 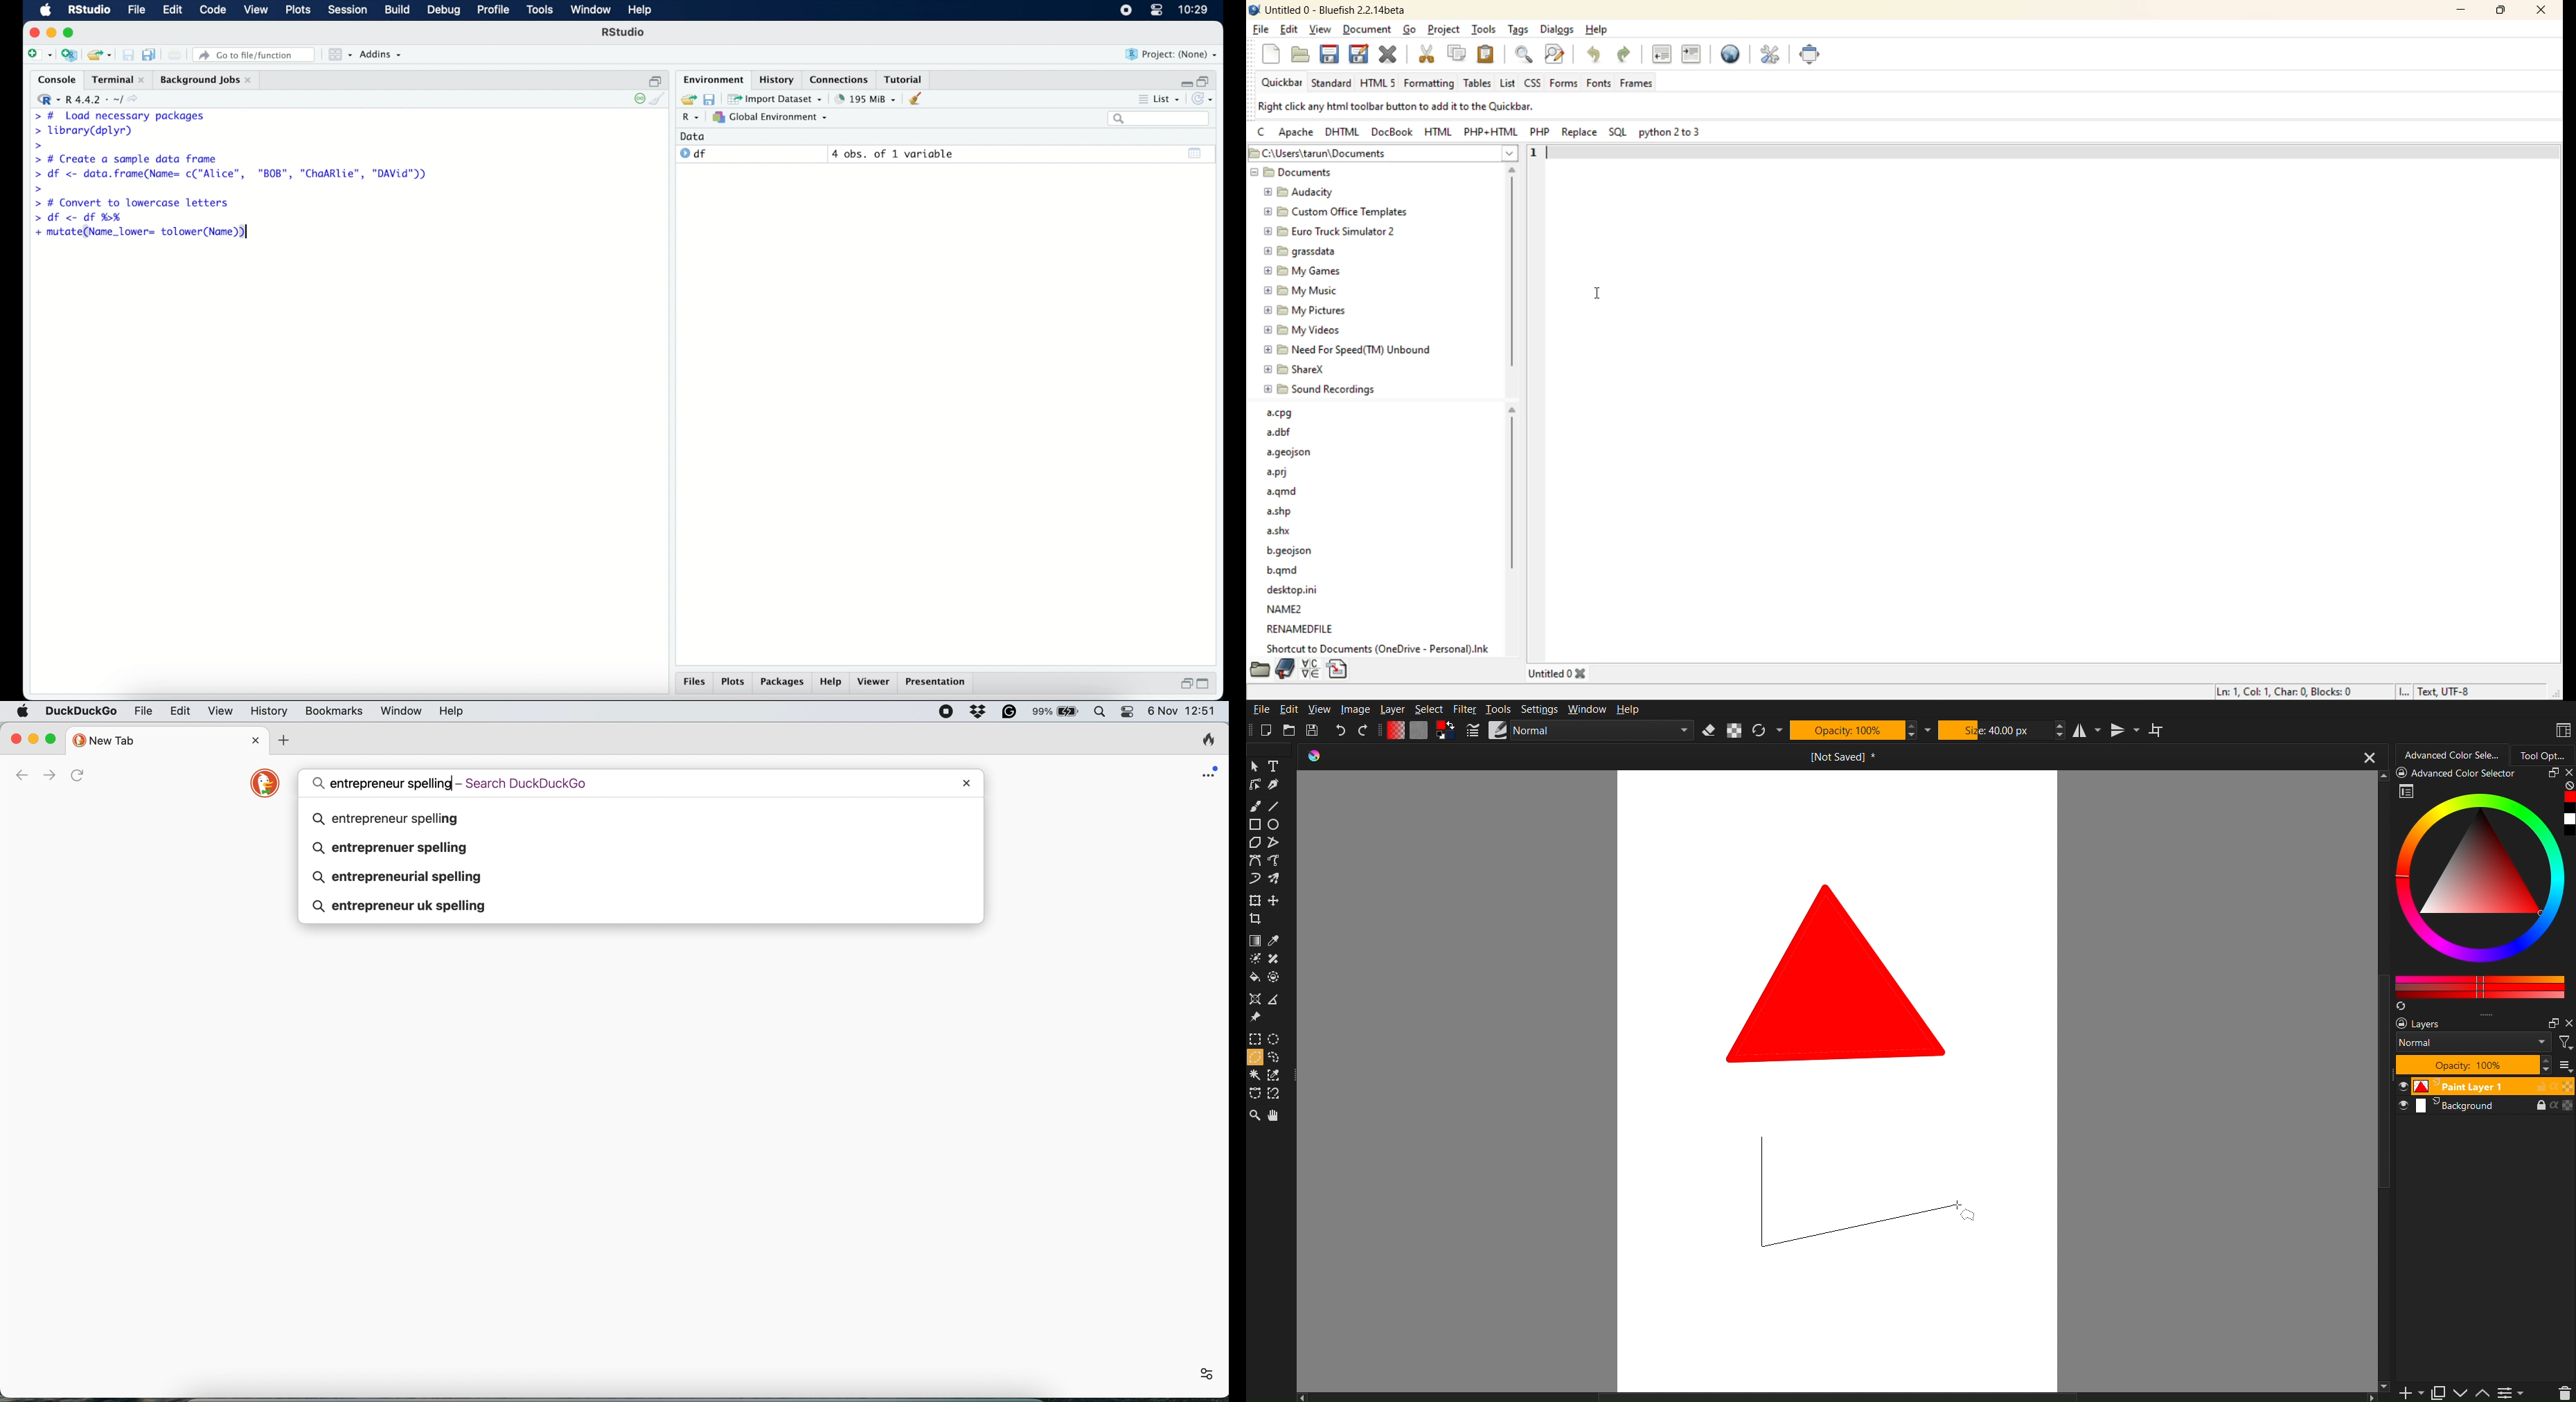 What do you see at coordinates (36, 146) in the screenshot?
I see `command prompt` at bounding box center [36, 146].